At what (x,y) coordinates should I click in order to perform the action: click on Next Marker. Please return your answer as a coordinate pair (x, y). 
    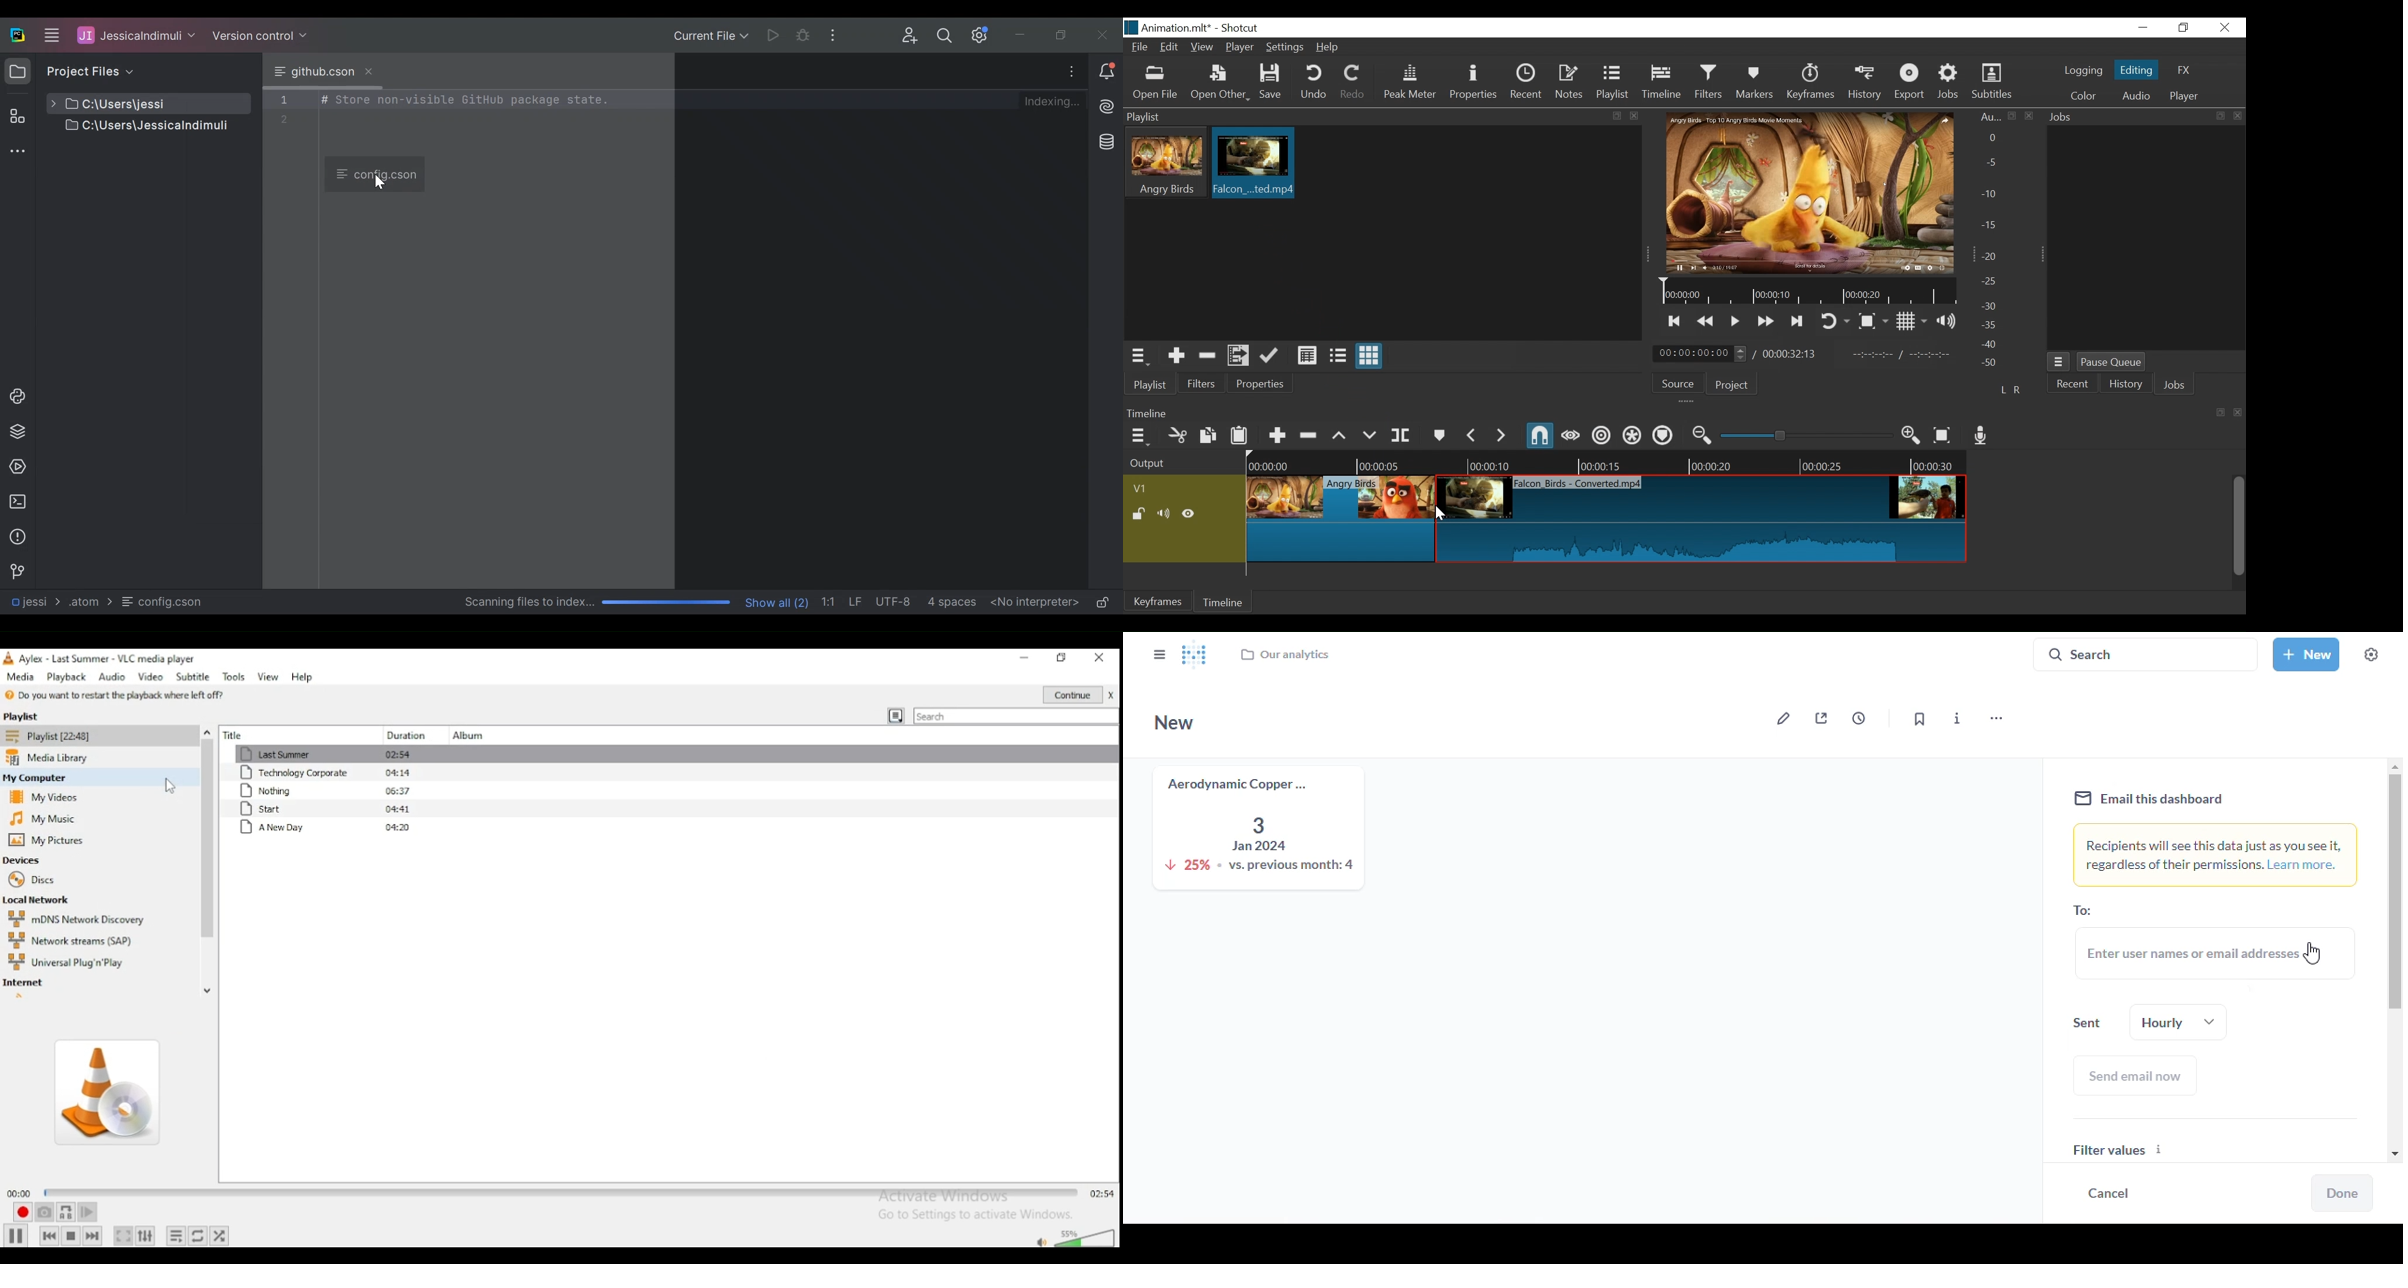
    Looking at the image, I should click on (1500, 435).